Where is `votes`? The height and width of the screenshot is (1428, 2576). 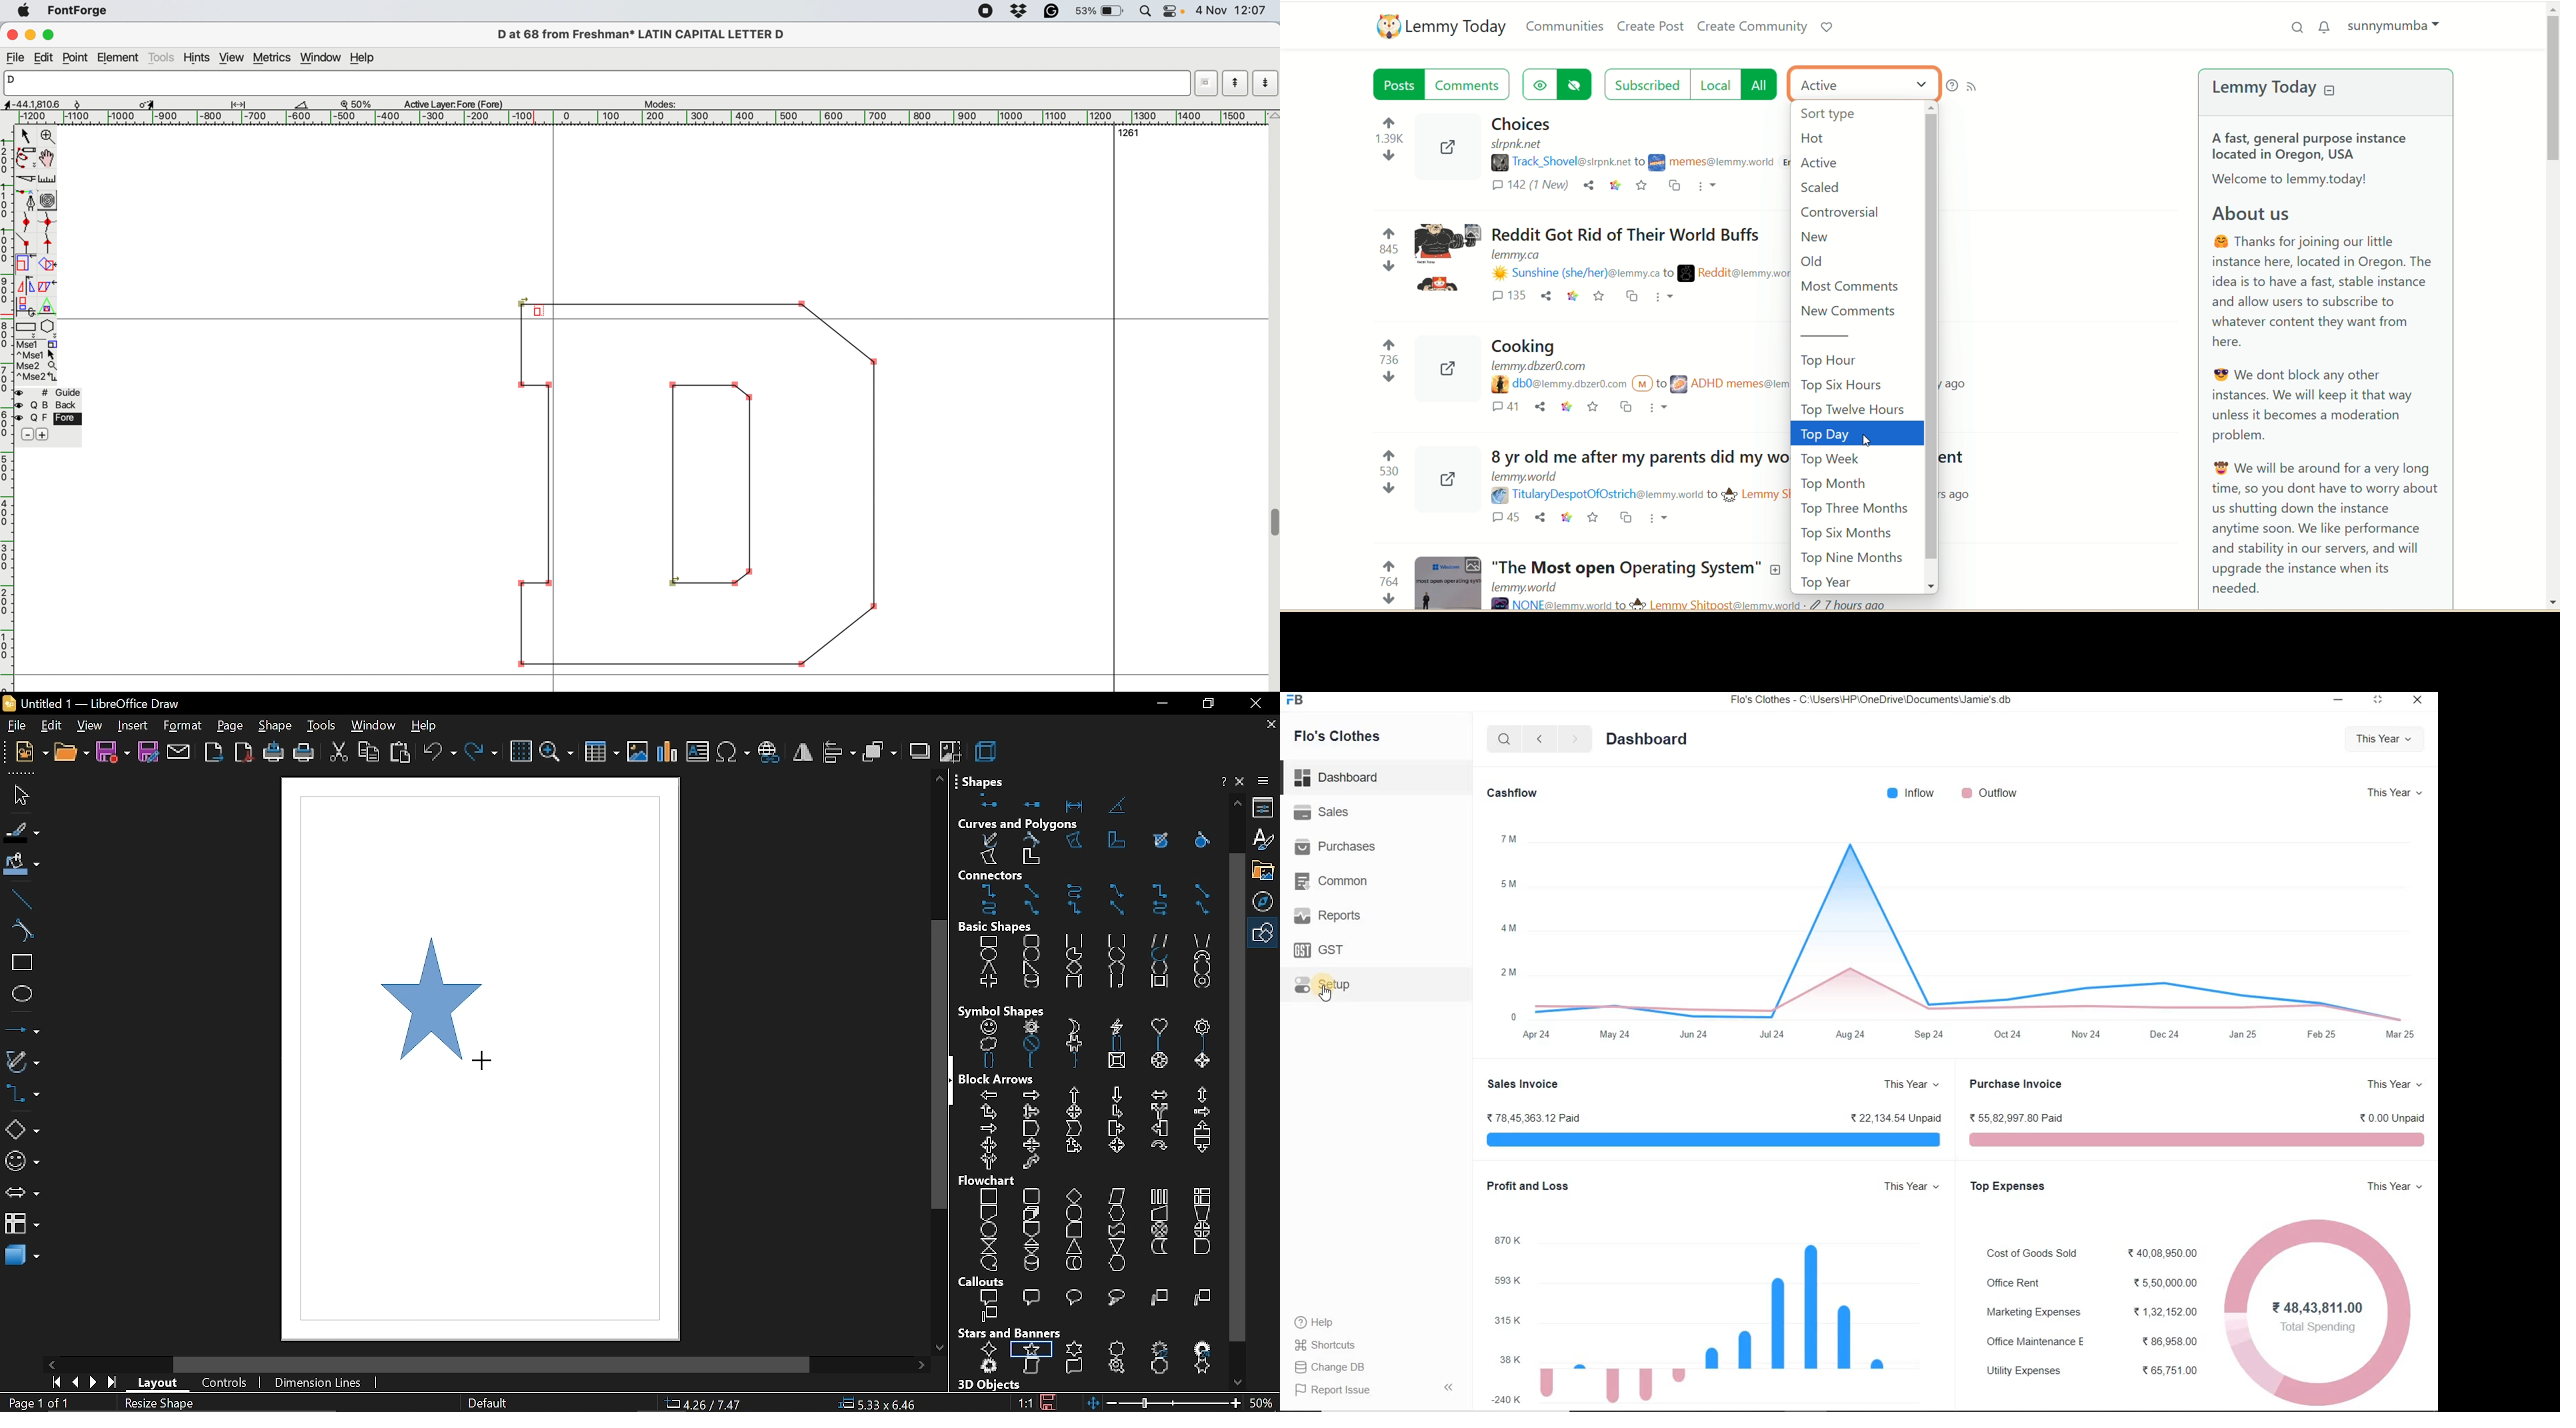 votes is located at coordinates (1377, 357).